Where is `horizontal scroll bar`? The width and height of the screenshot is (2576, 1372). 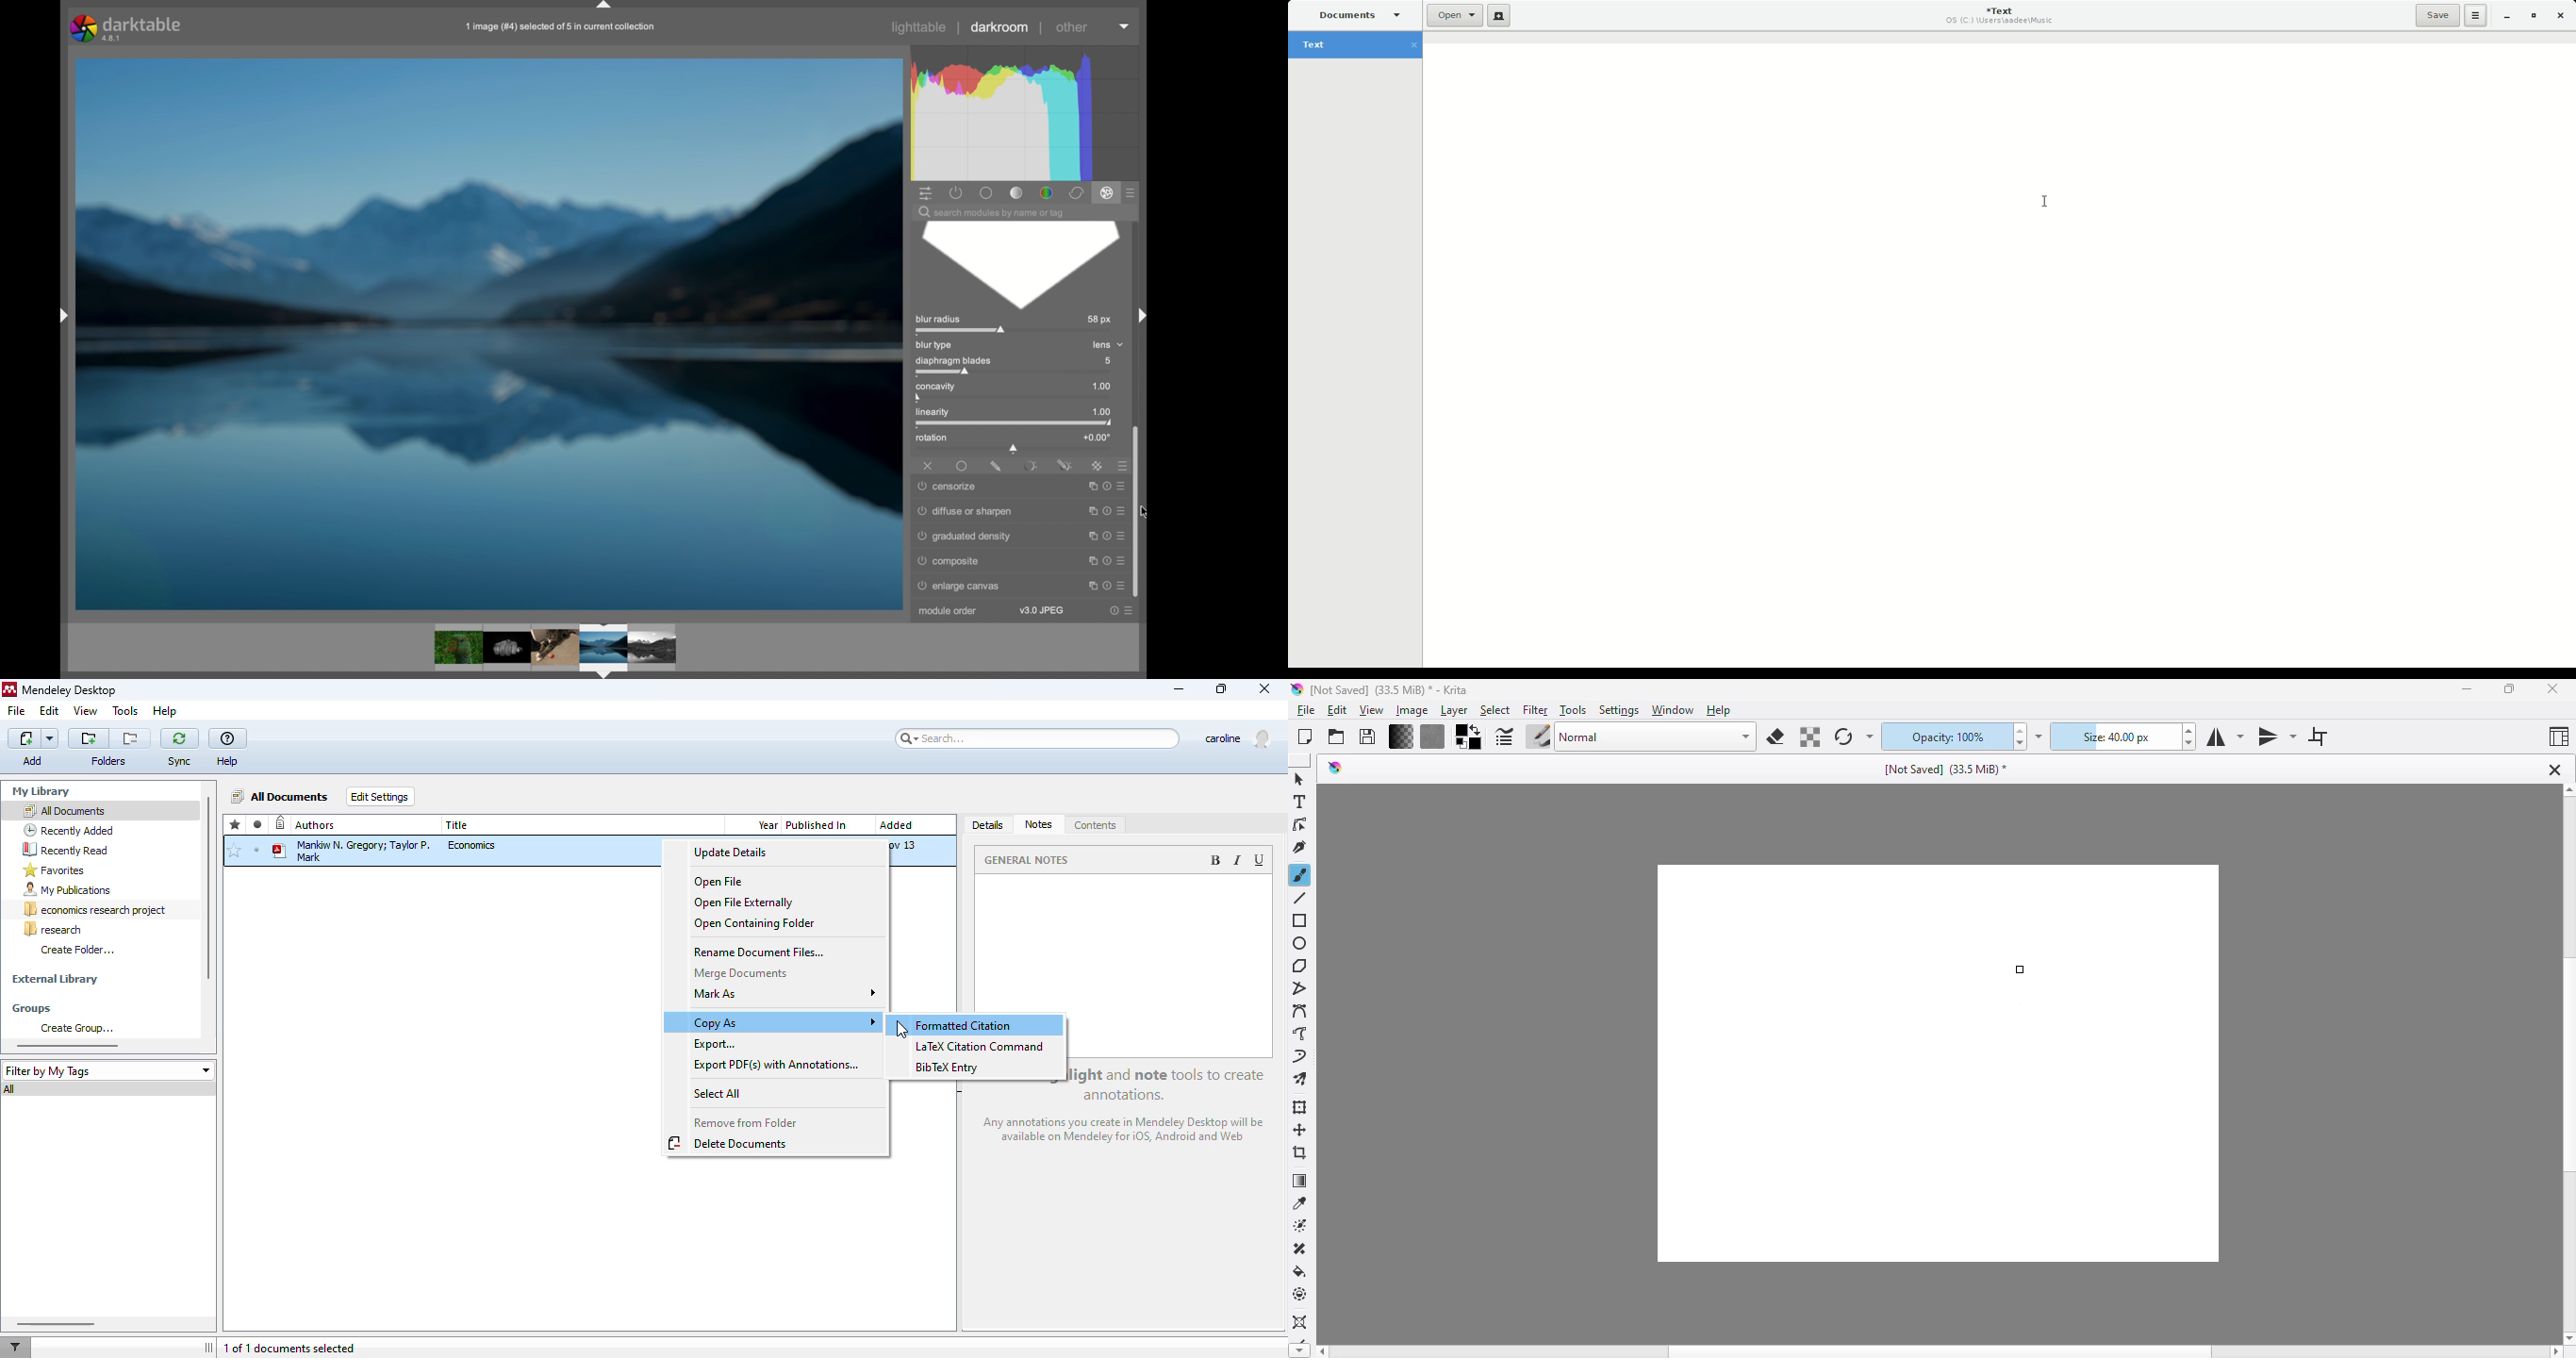
horizontal scroll bar is located at coordinates (1940, 1350).